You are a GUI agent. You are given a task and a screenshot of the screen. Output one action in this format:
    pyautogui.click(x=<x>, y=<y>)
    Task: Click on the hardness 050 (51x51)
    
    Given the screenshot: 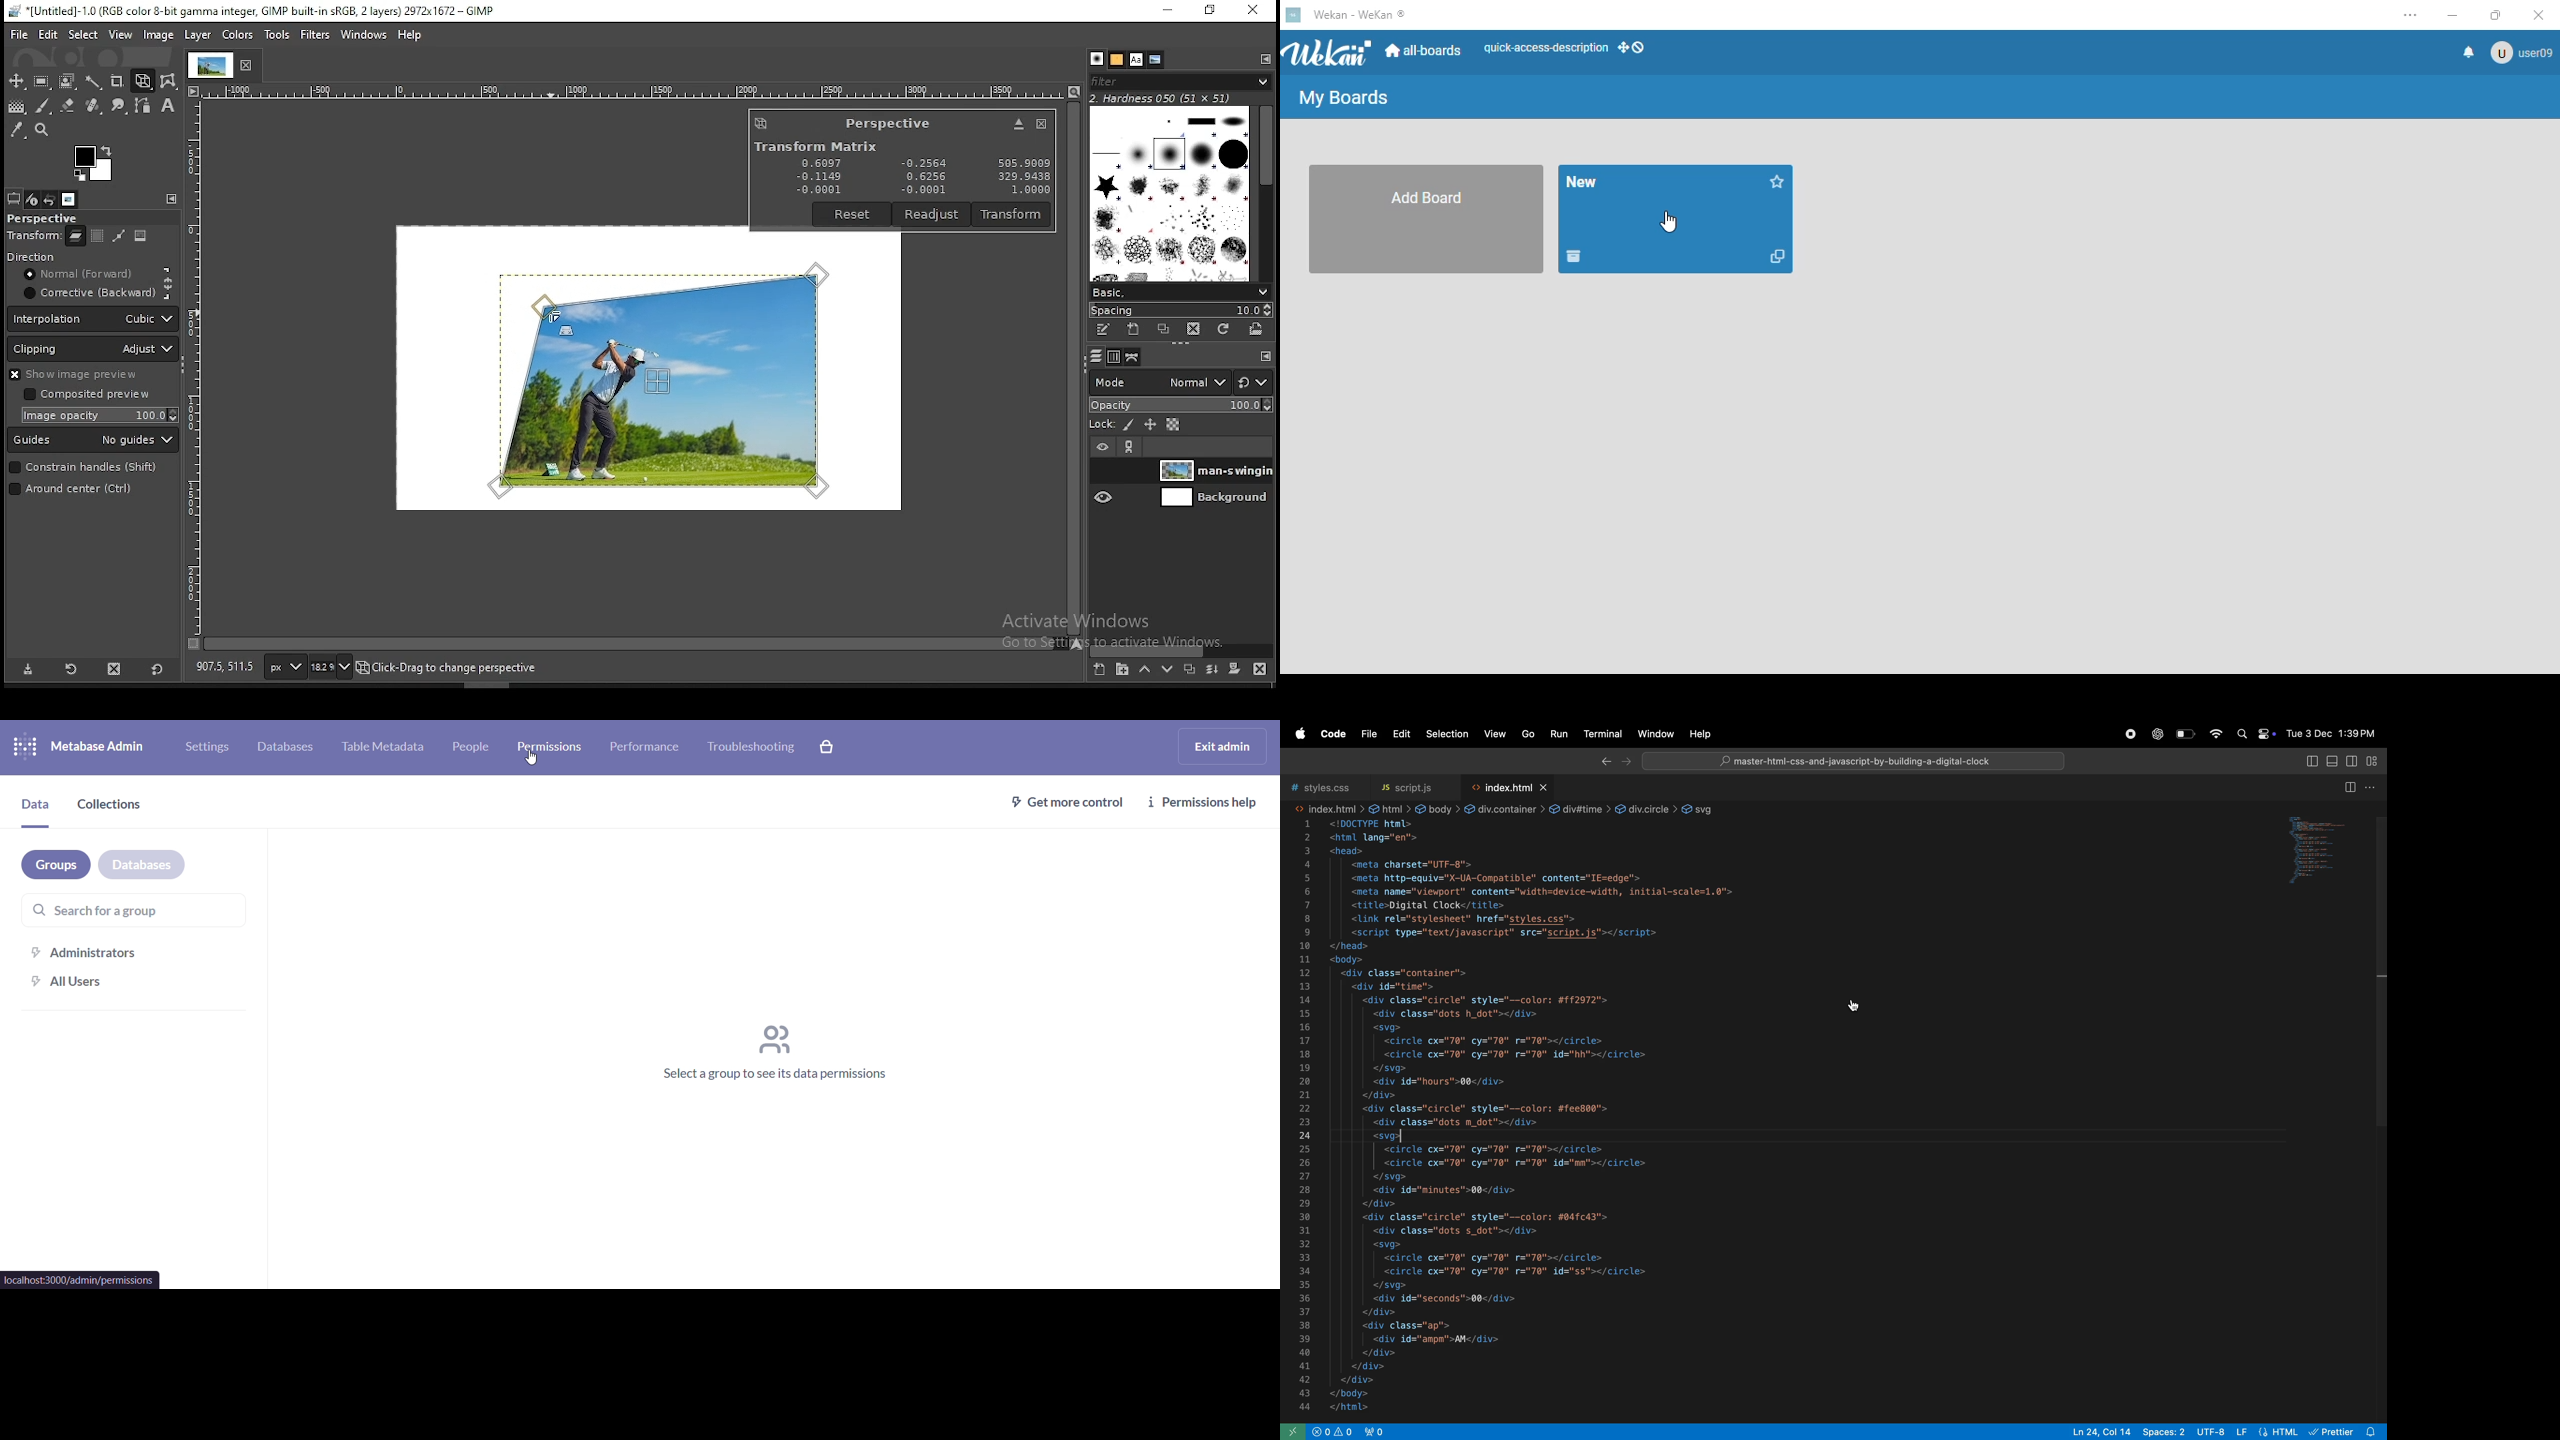 What is the action you would take?
    pyautogui.click(x=1161, y=99)
    